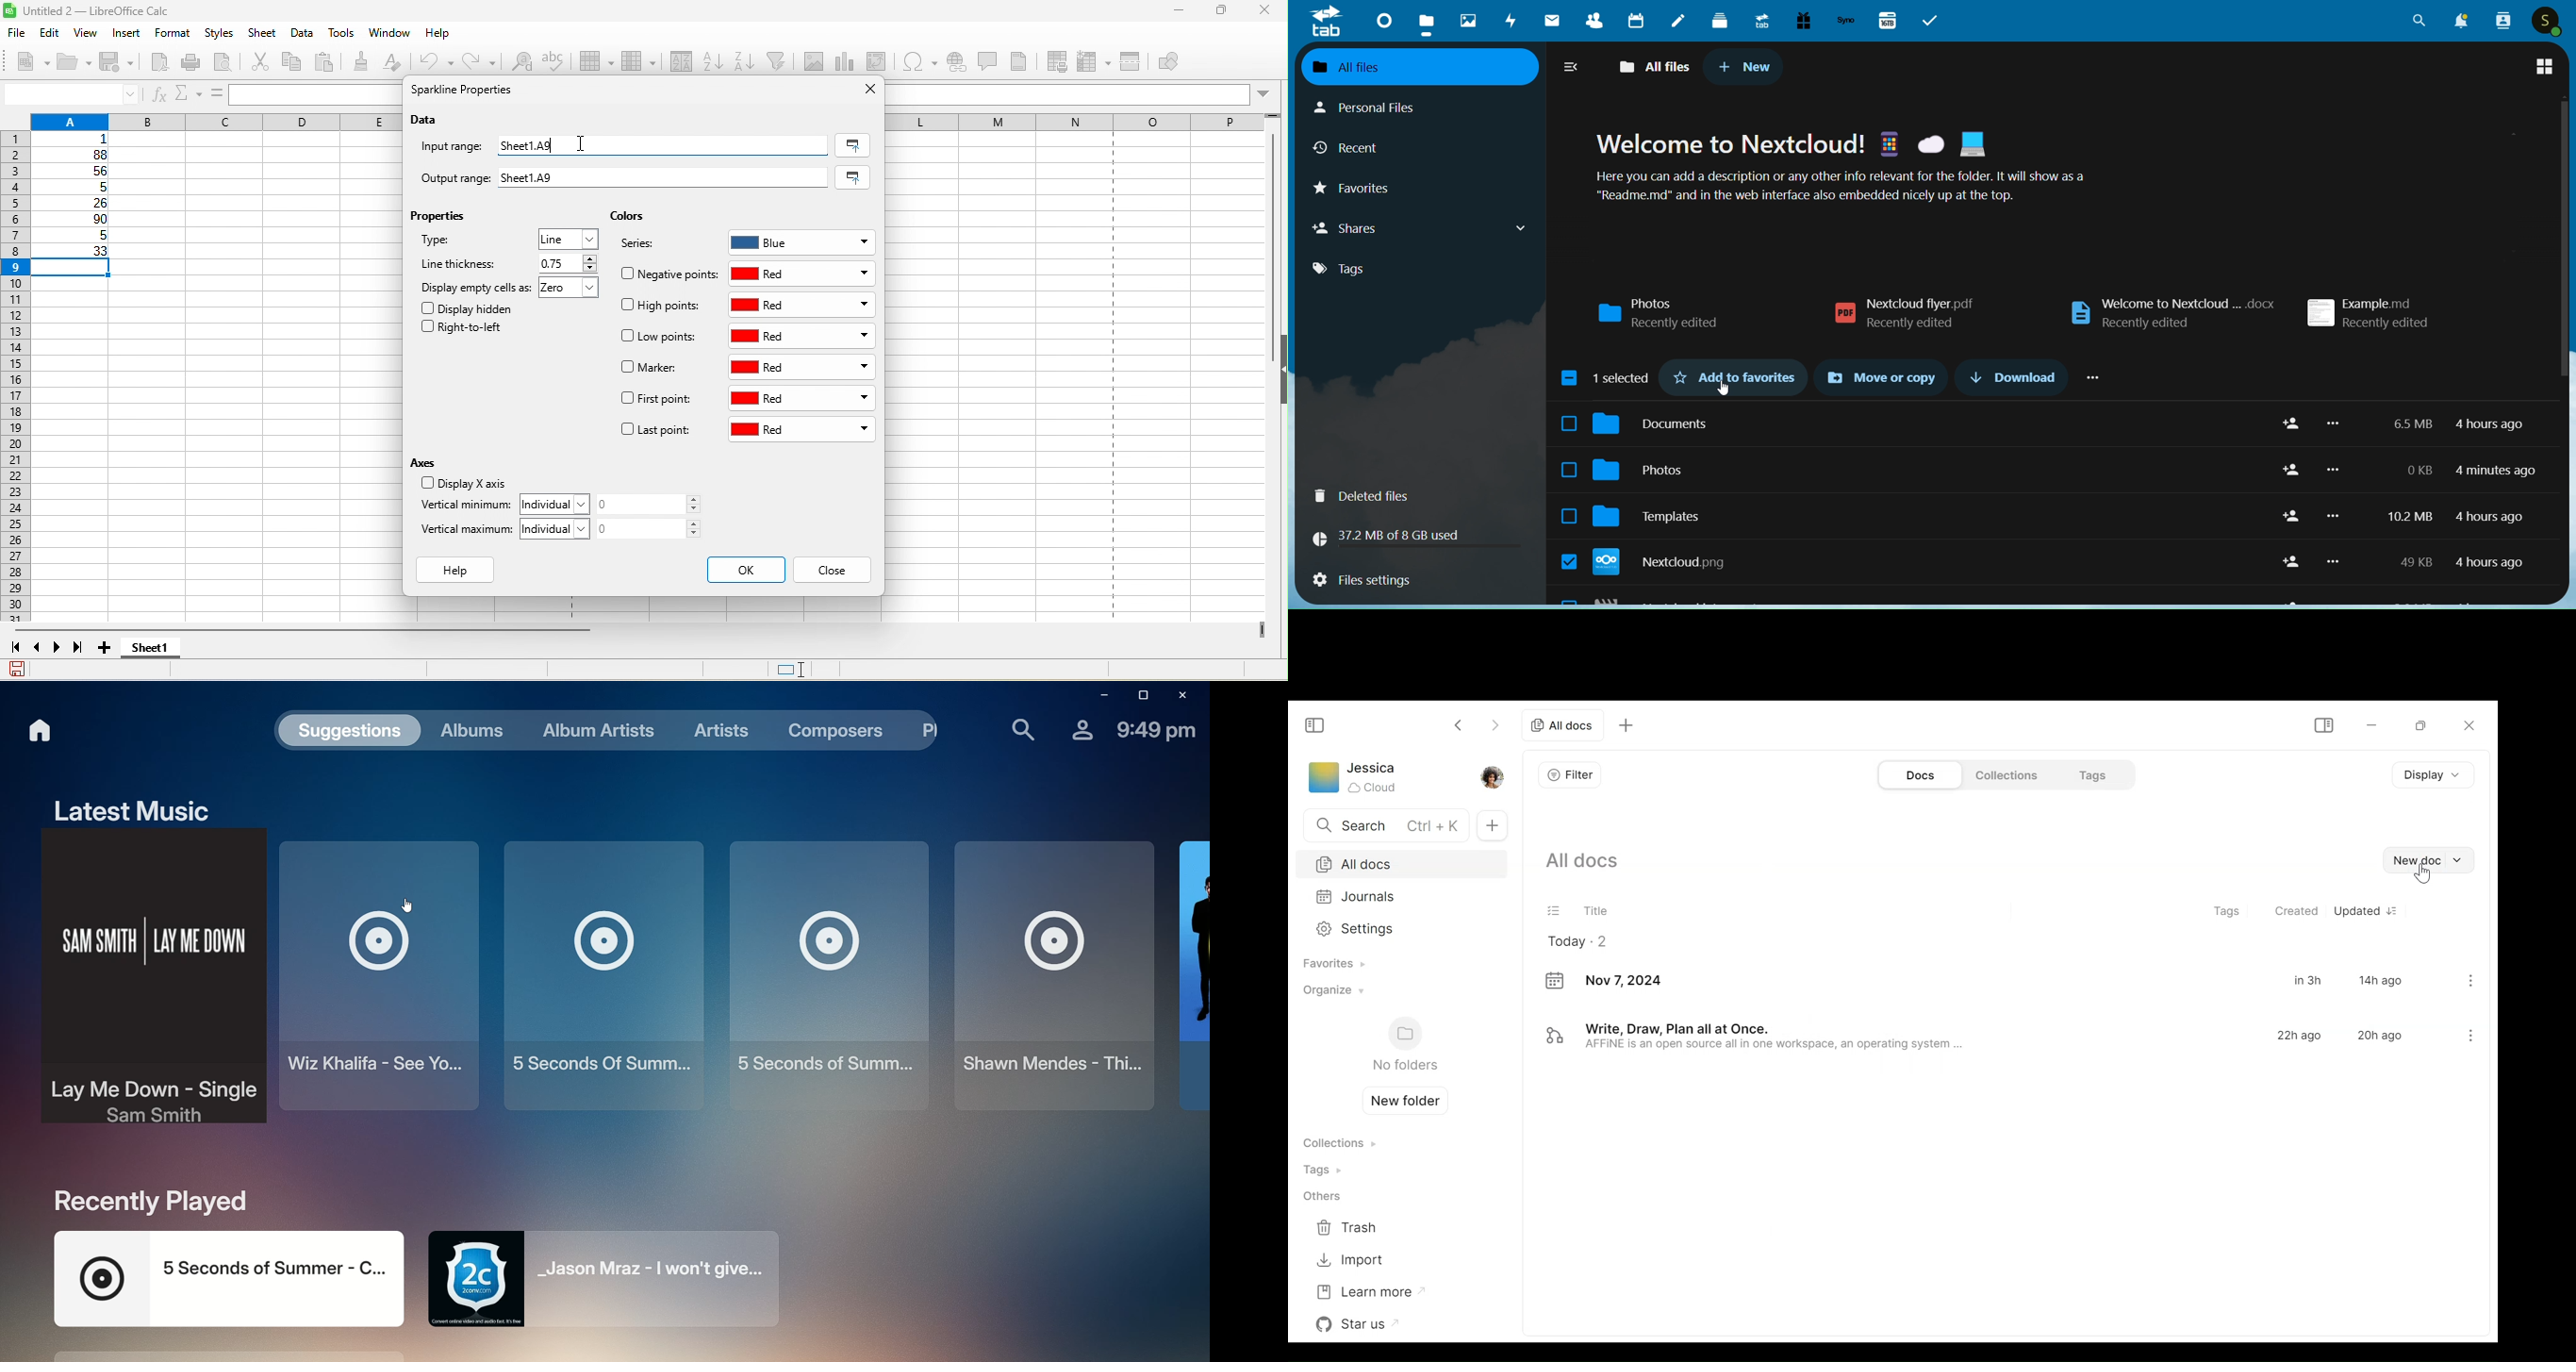 Image resolution: width=2576 pixels, height=1372 pixels. What do you see at coordinates (308, 632) in the screenshot?
I see `horizontal scroll bar` at bounding box center [308, 632].